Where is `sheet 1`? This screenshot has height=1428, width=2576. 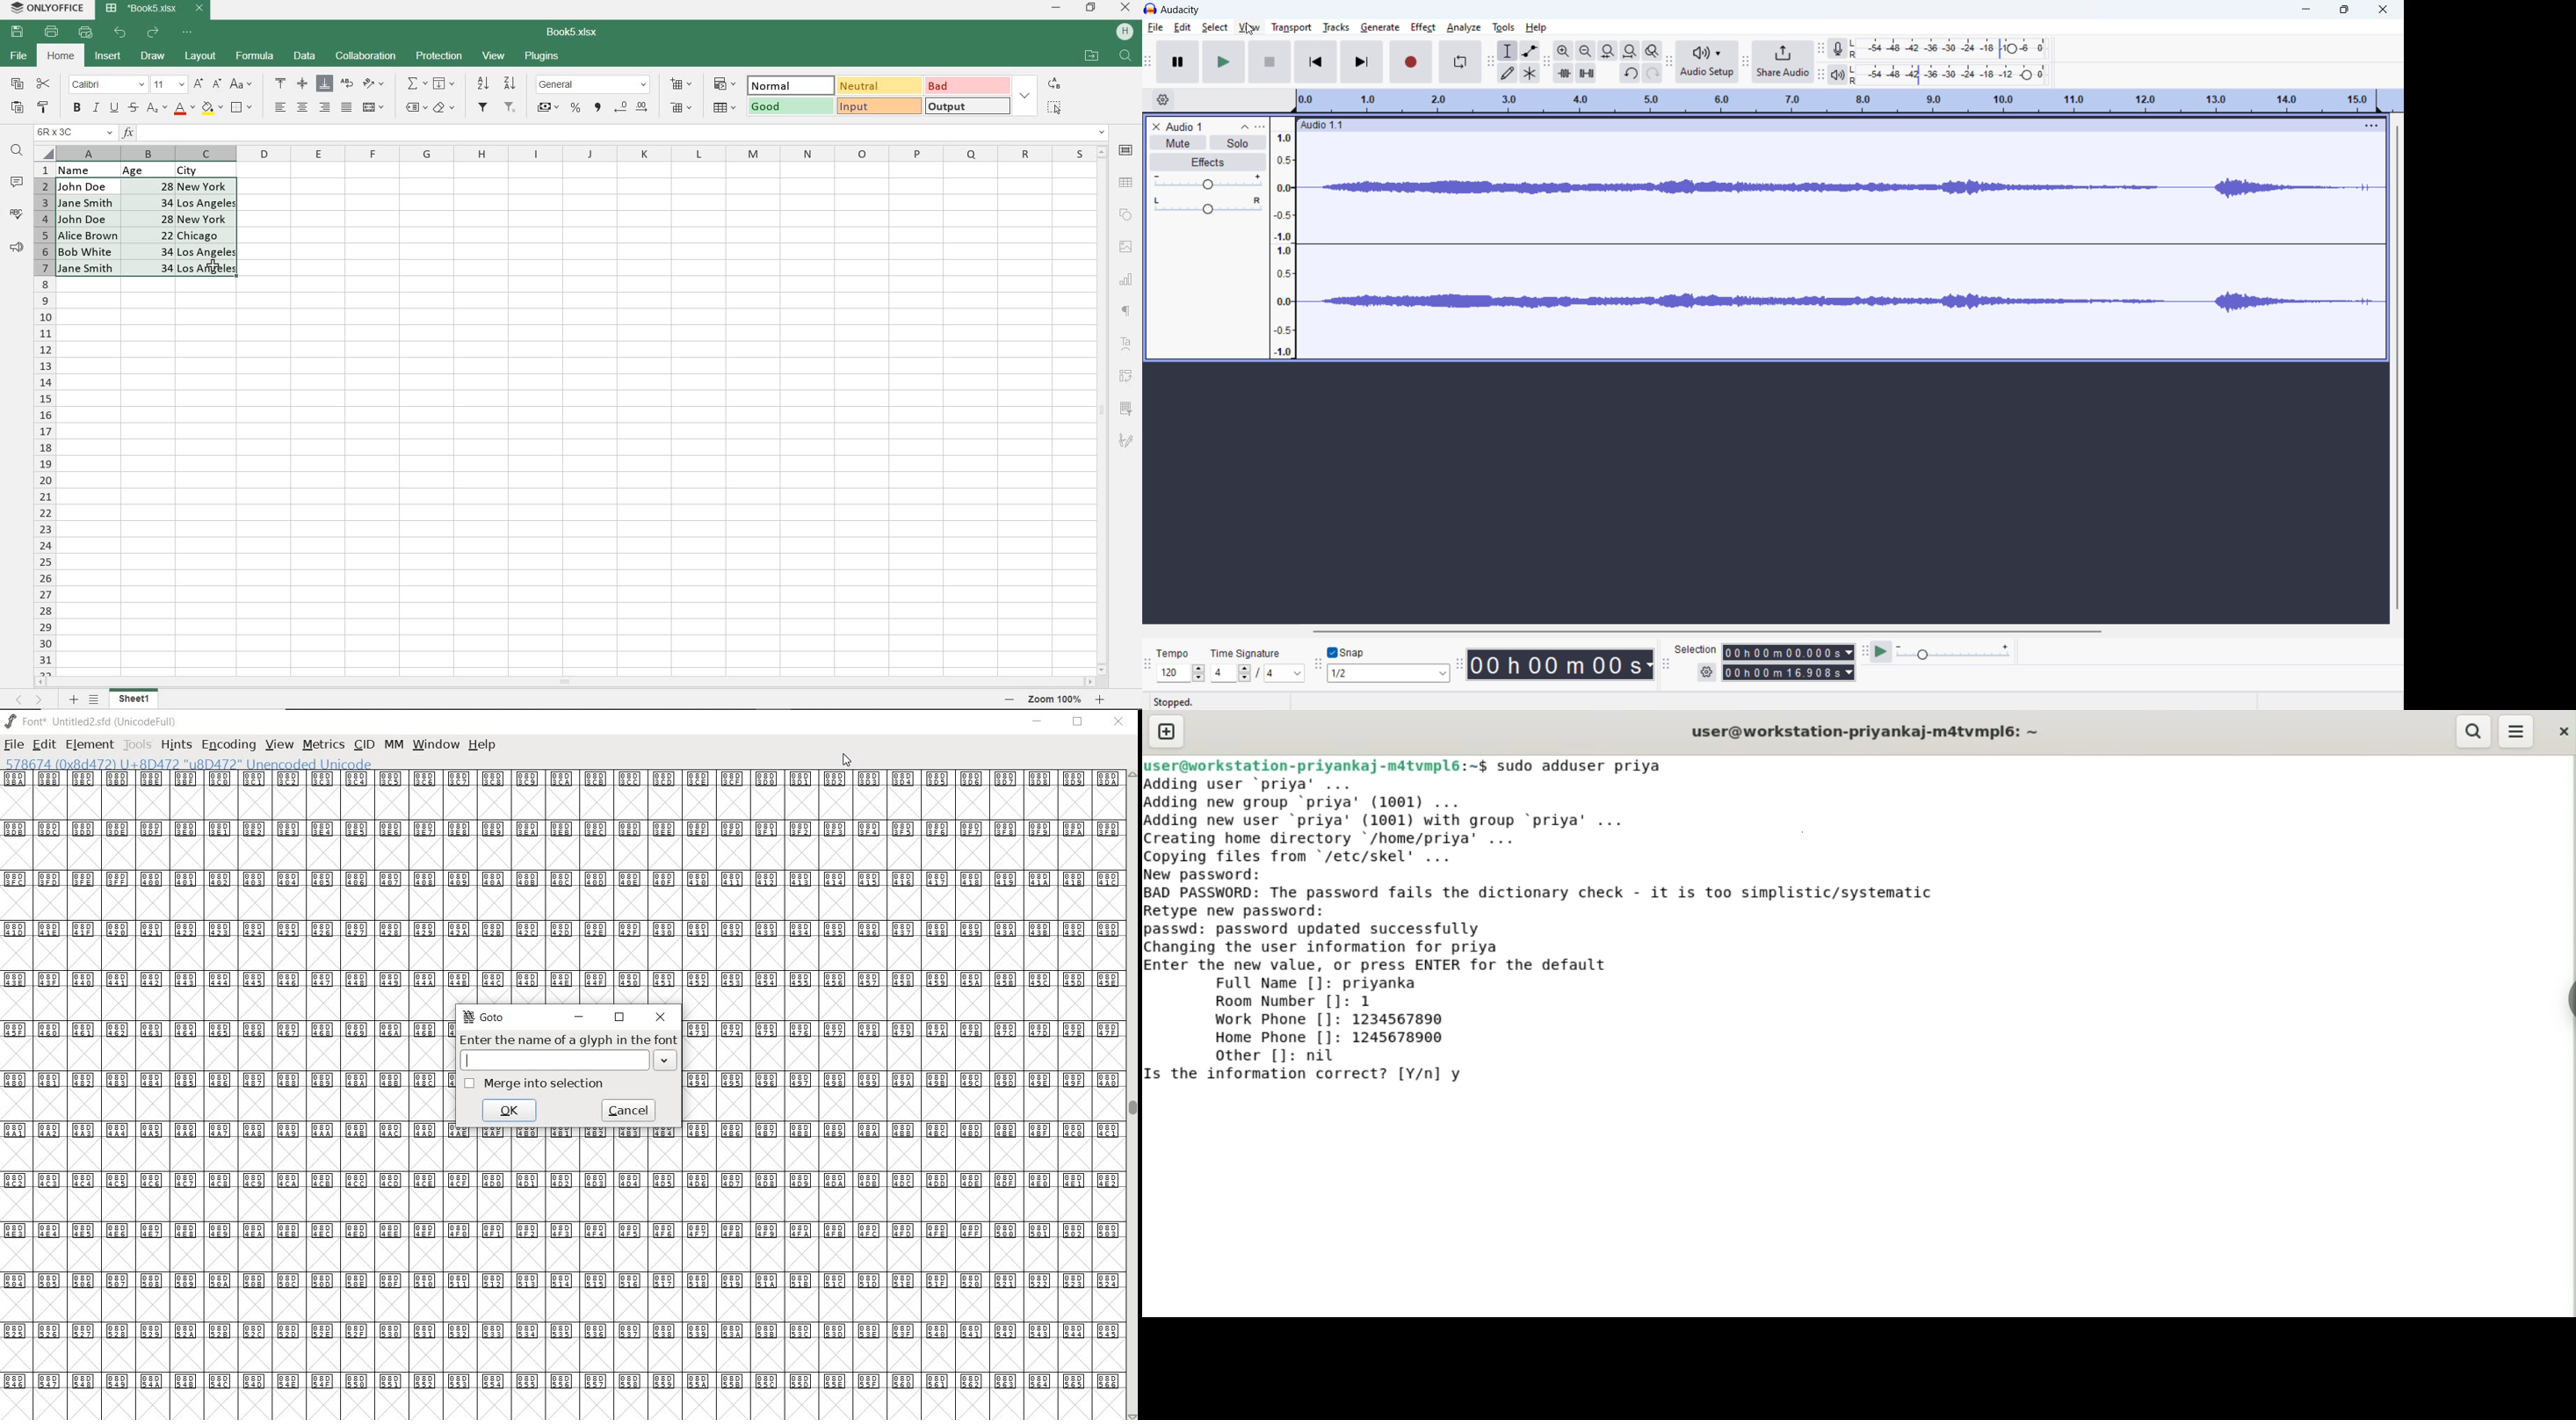
sheet 1 is located at coordinates (135, 699).